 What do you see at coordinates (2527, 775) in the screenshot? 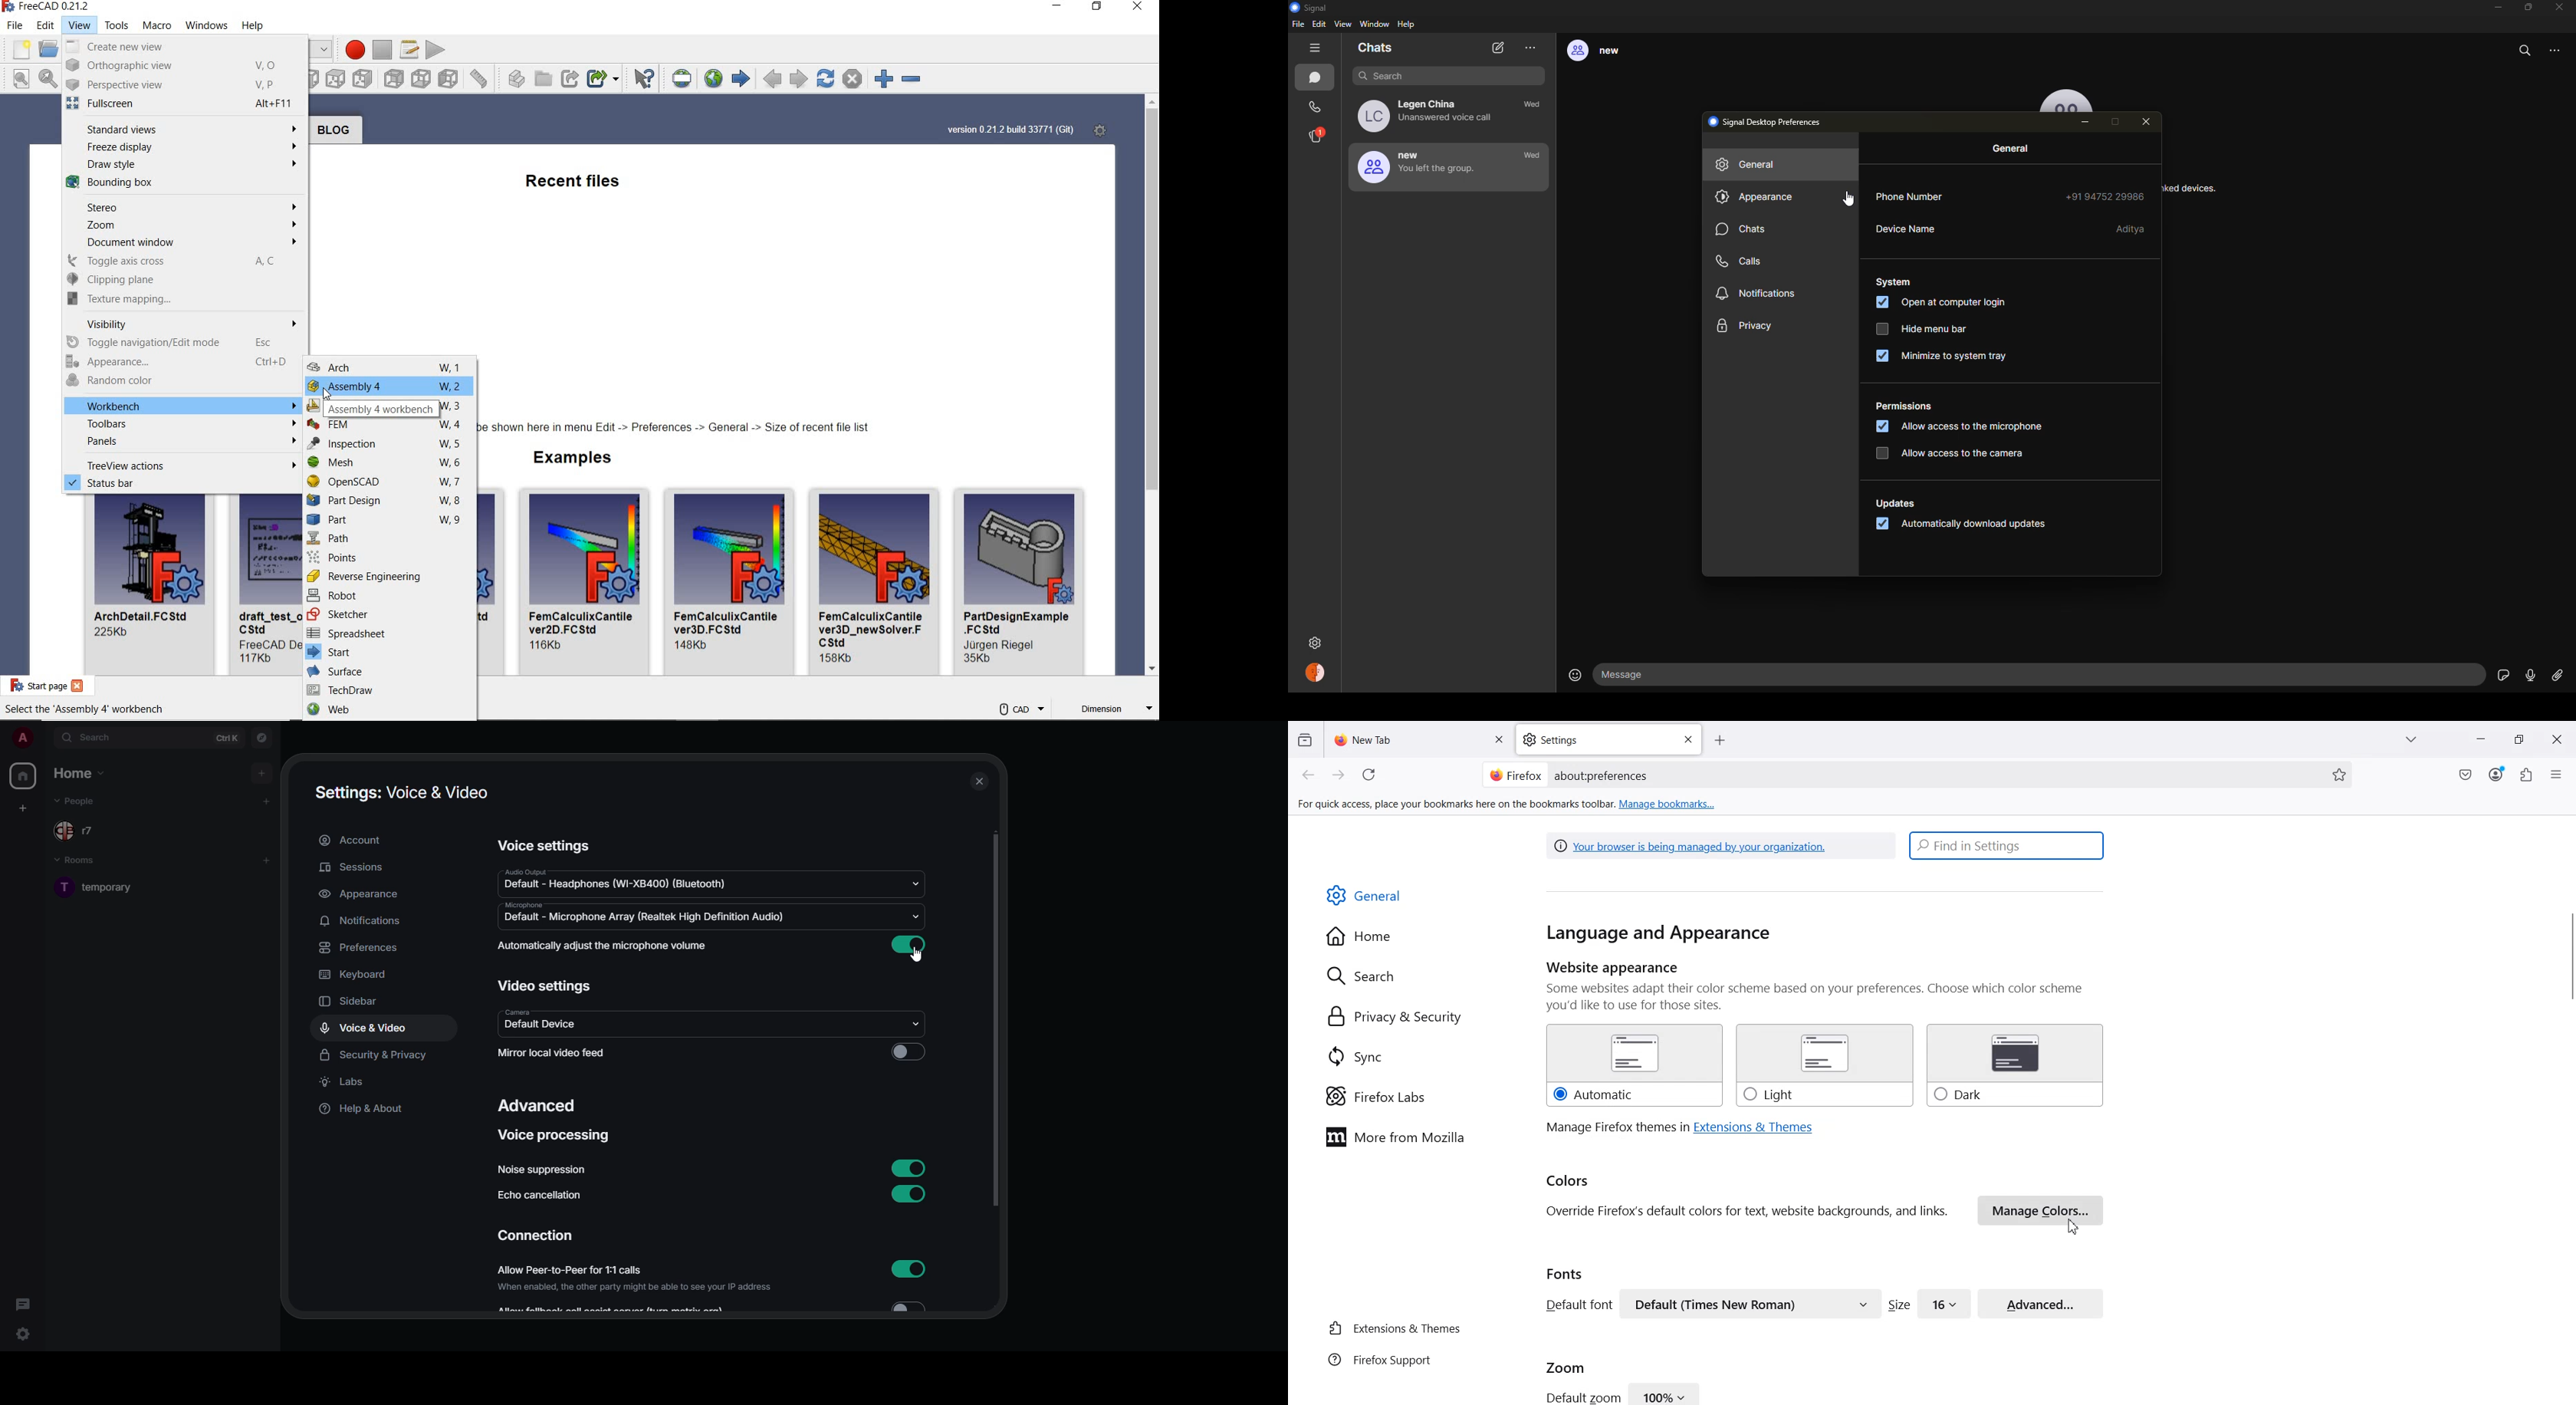
I see `Extensions` at bounding box center [2527, 775].